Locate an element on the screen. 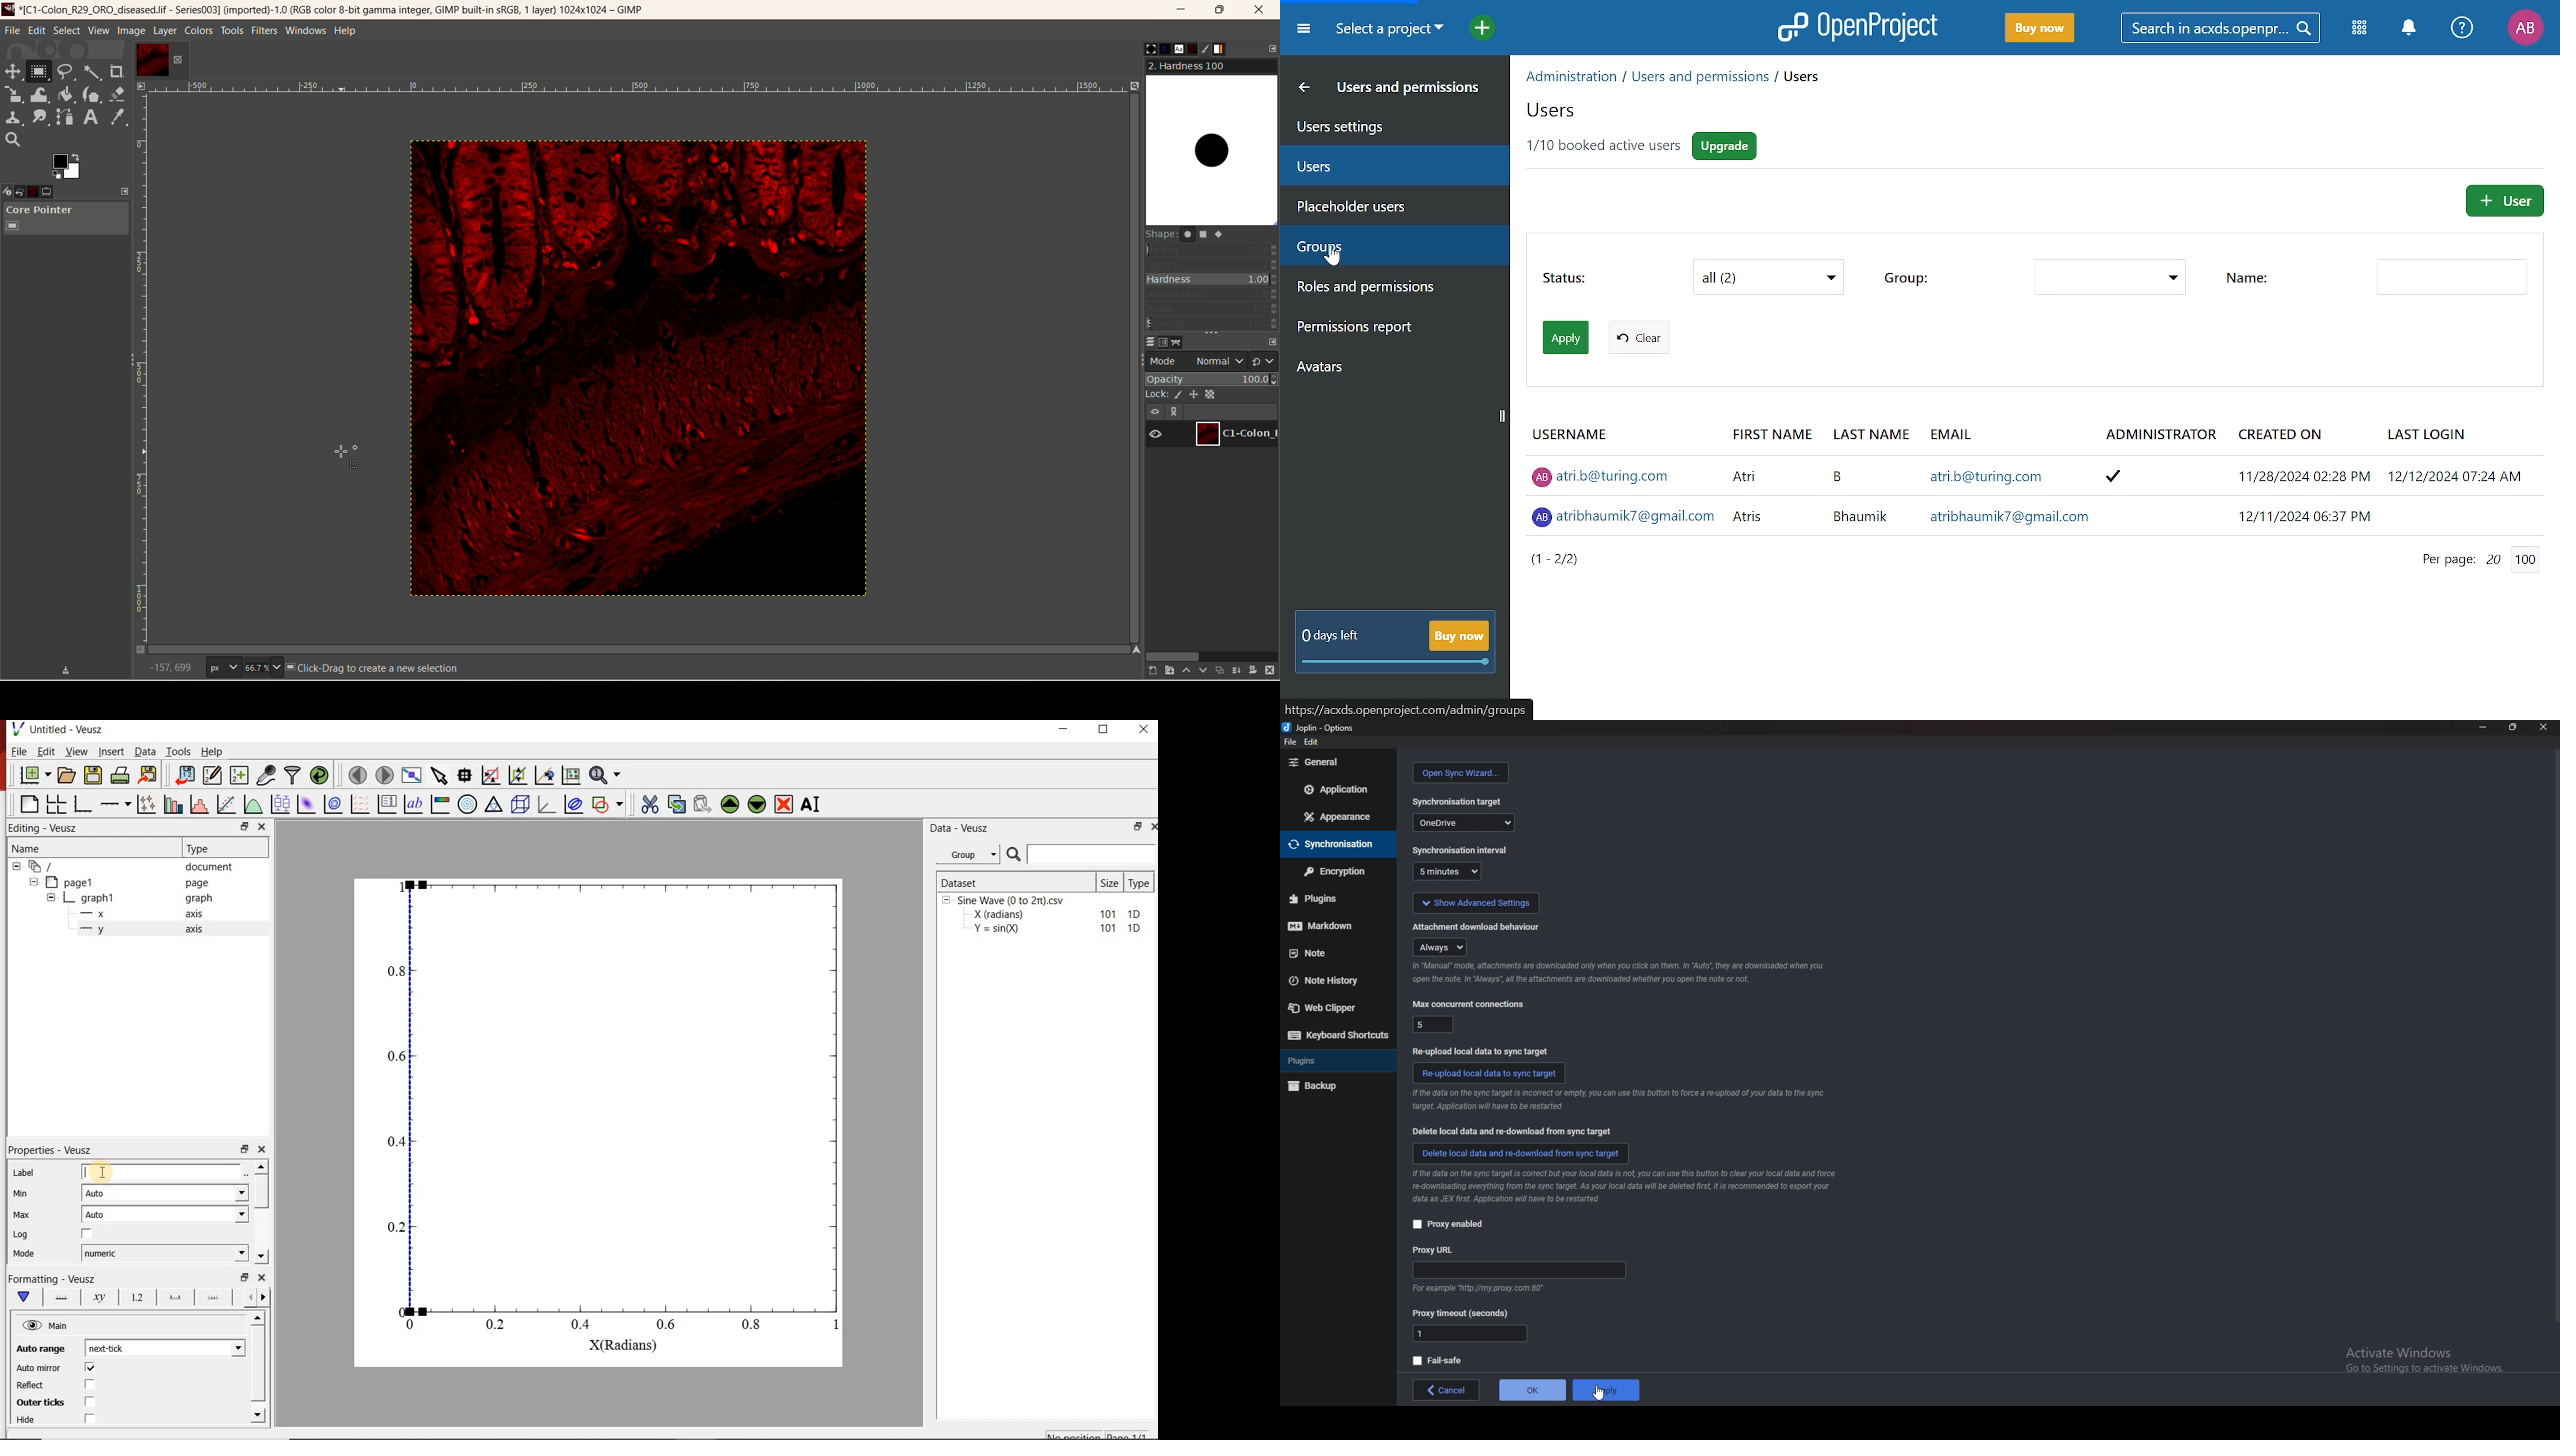  5 minutes is located at coordinates (1446, 871).